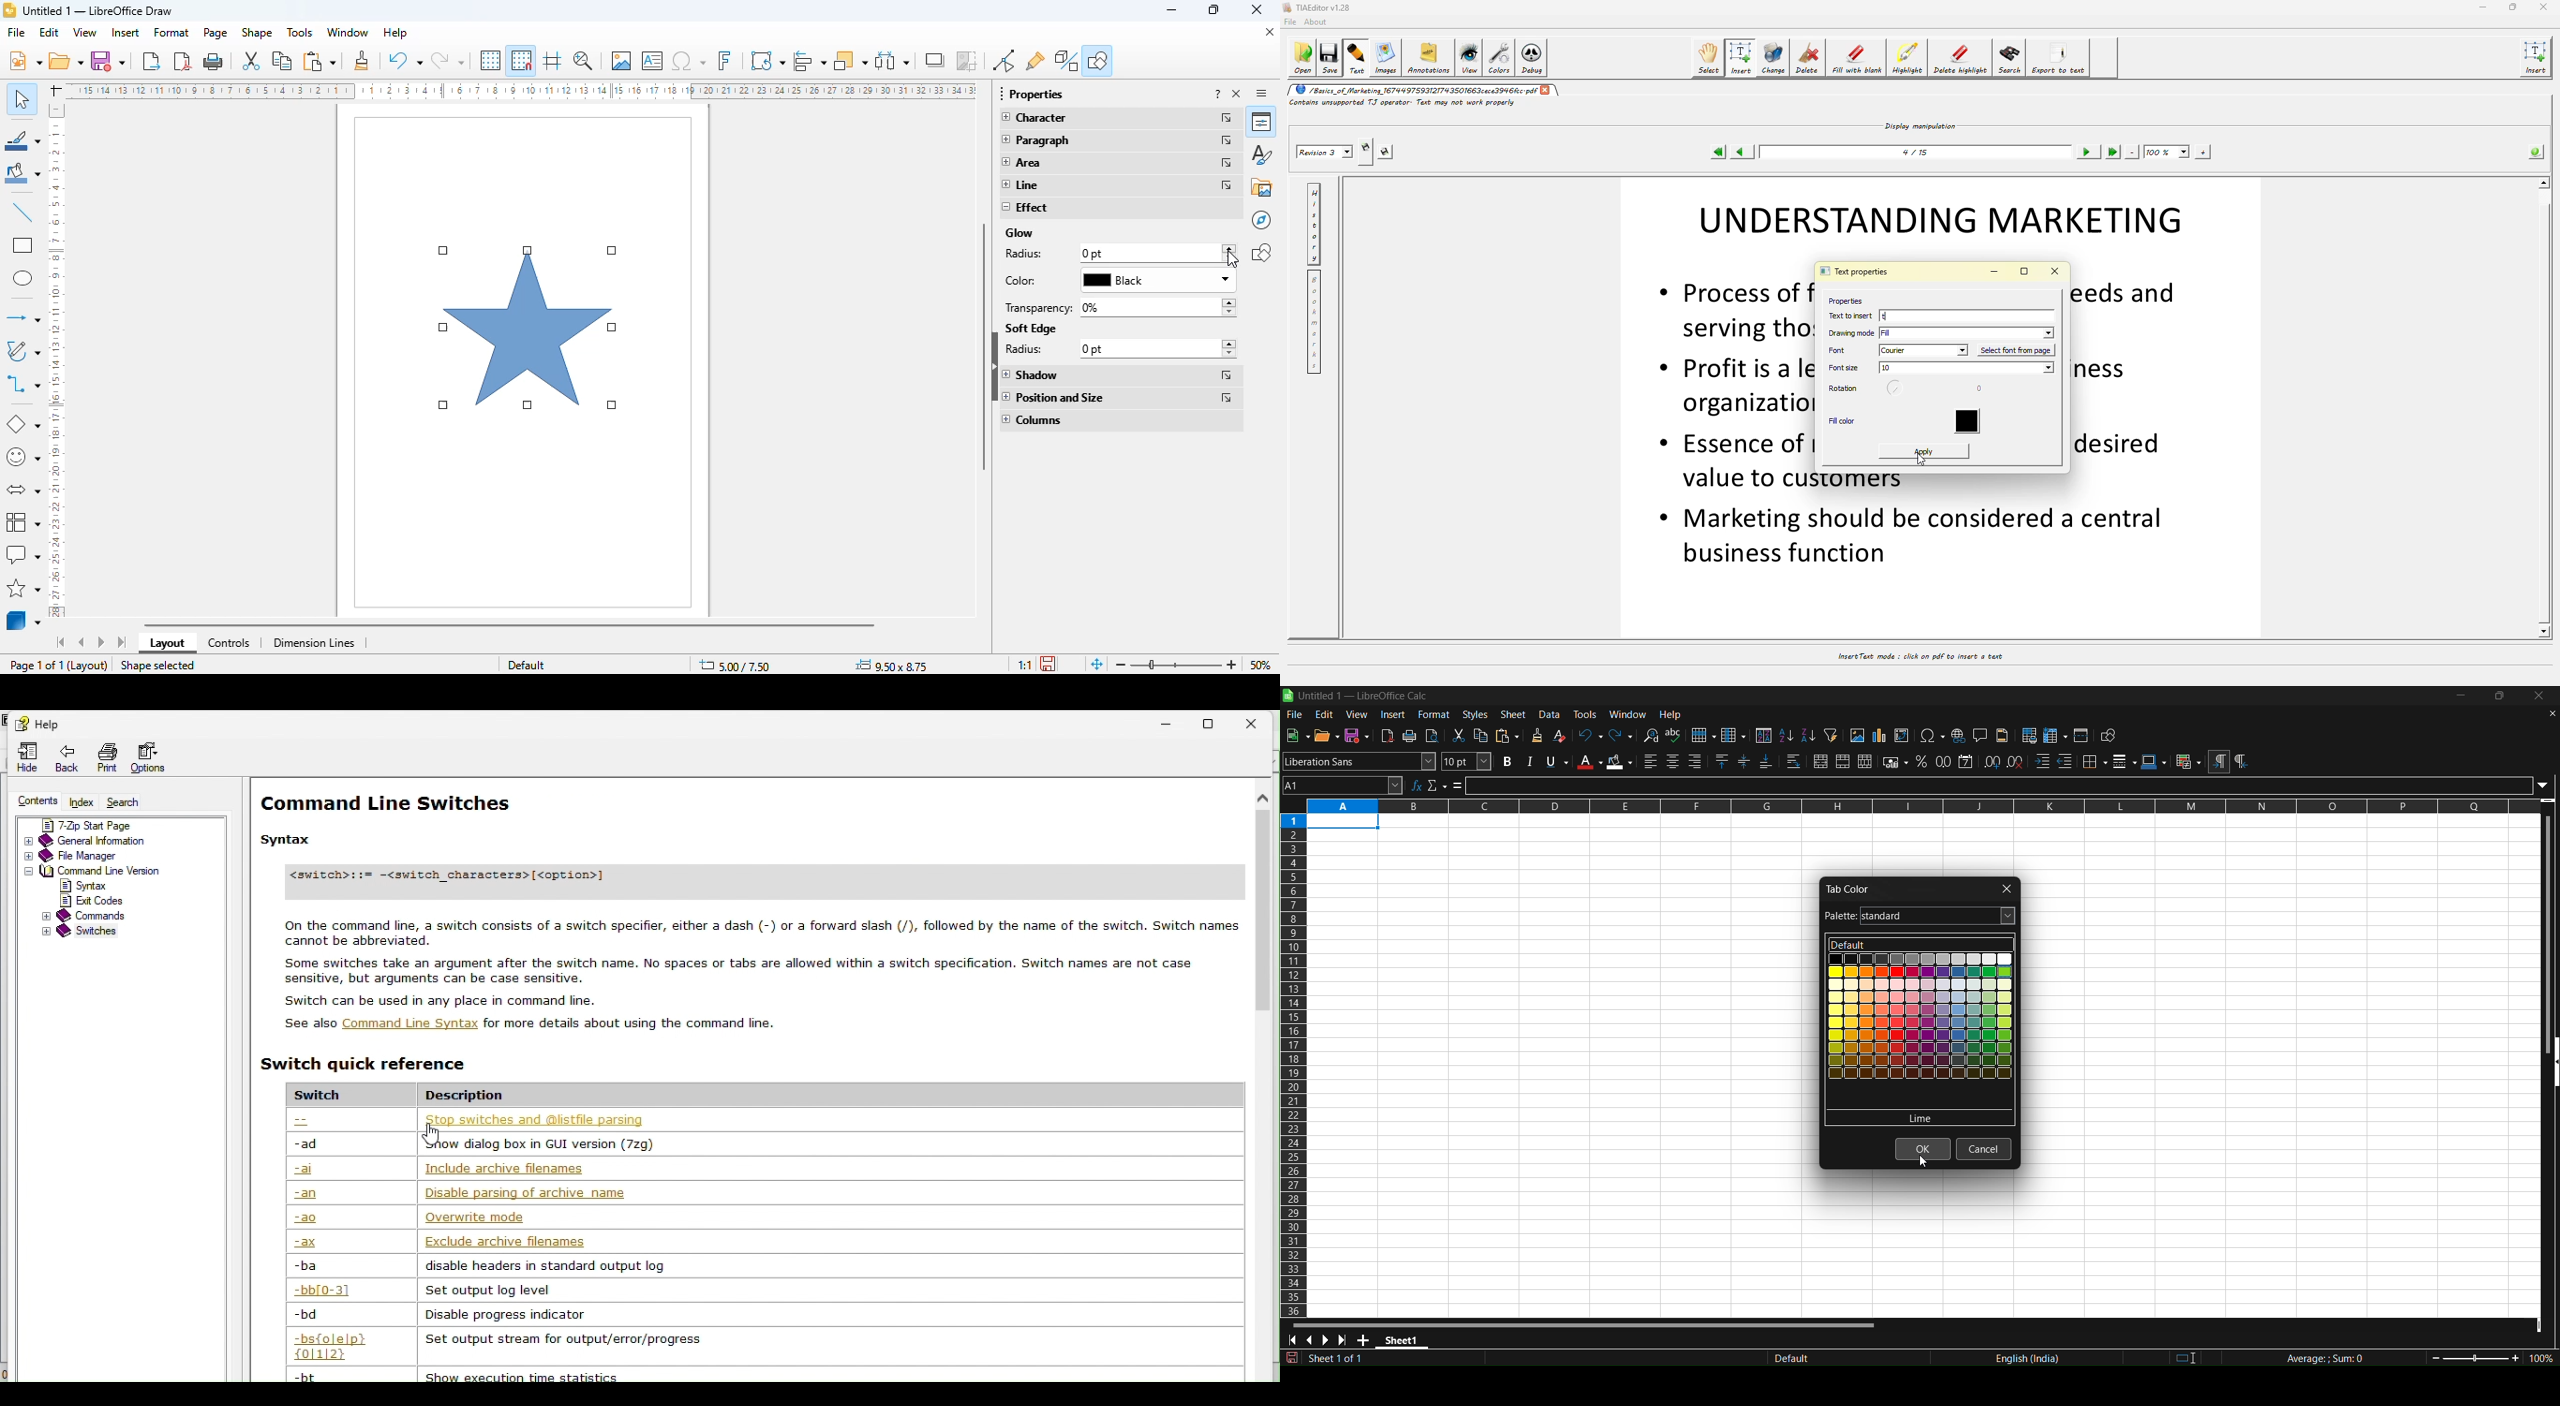 The height and width of the screenshot is (1428, 2576). Describe the element at coordinates (1843, 762) in the screenshot. I see `merge cells` at that location.